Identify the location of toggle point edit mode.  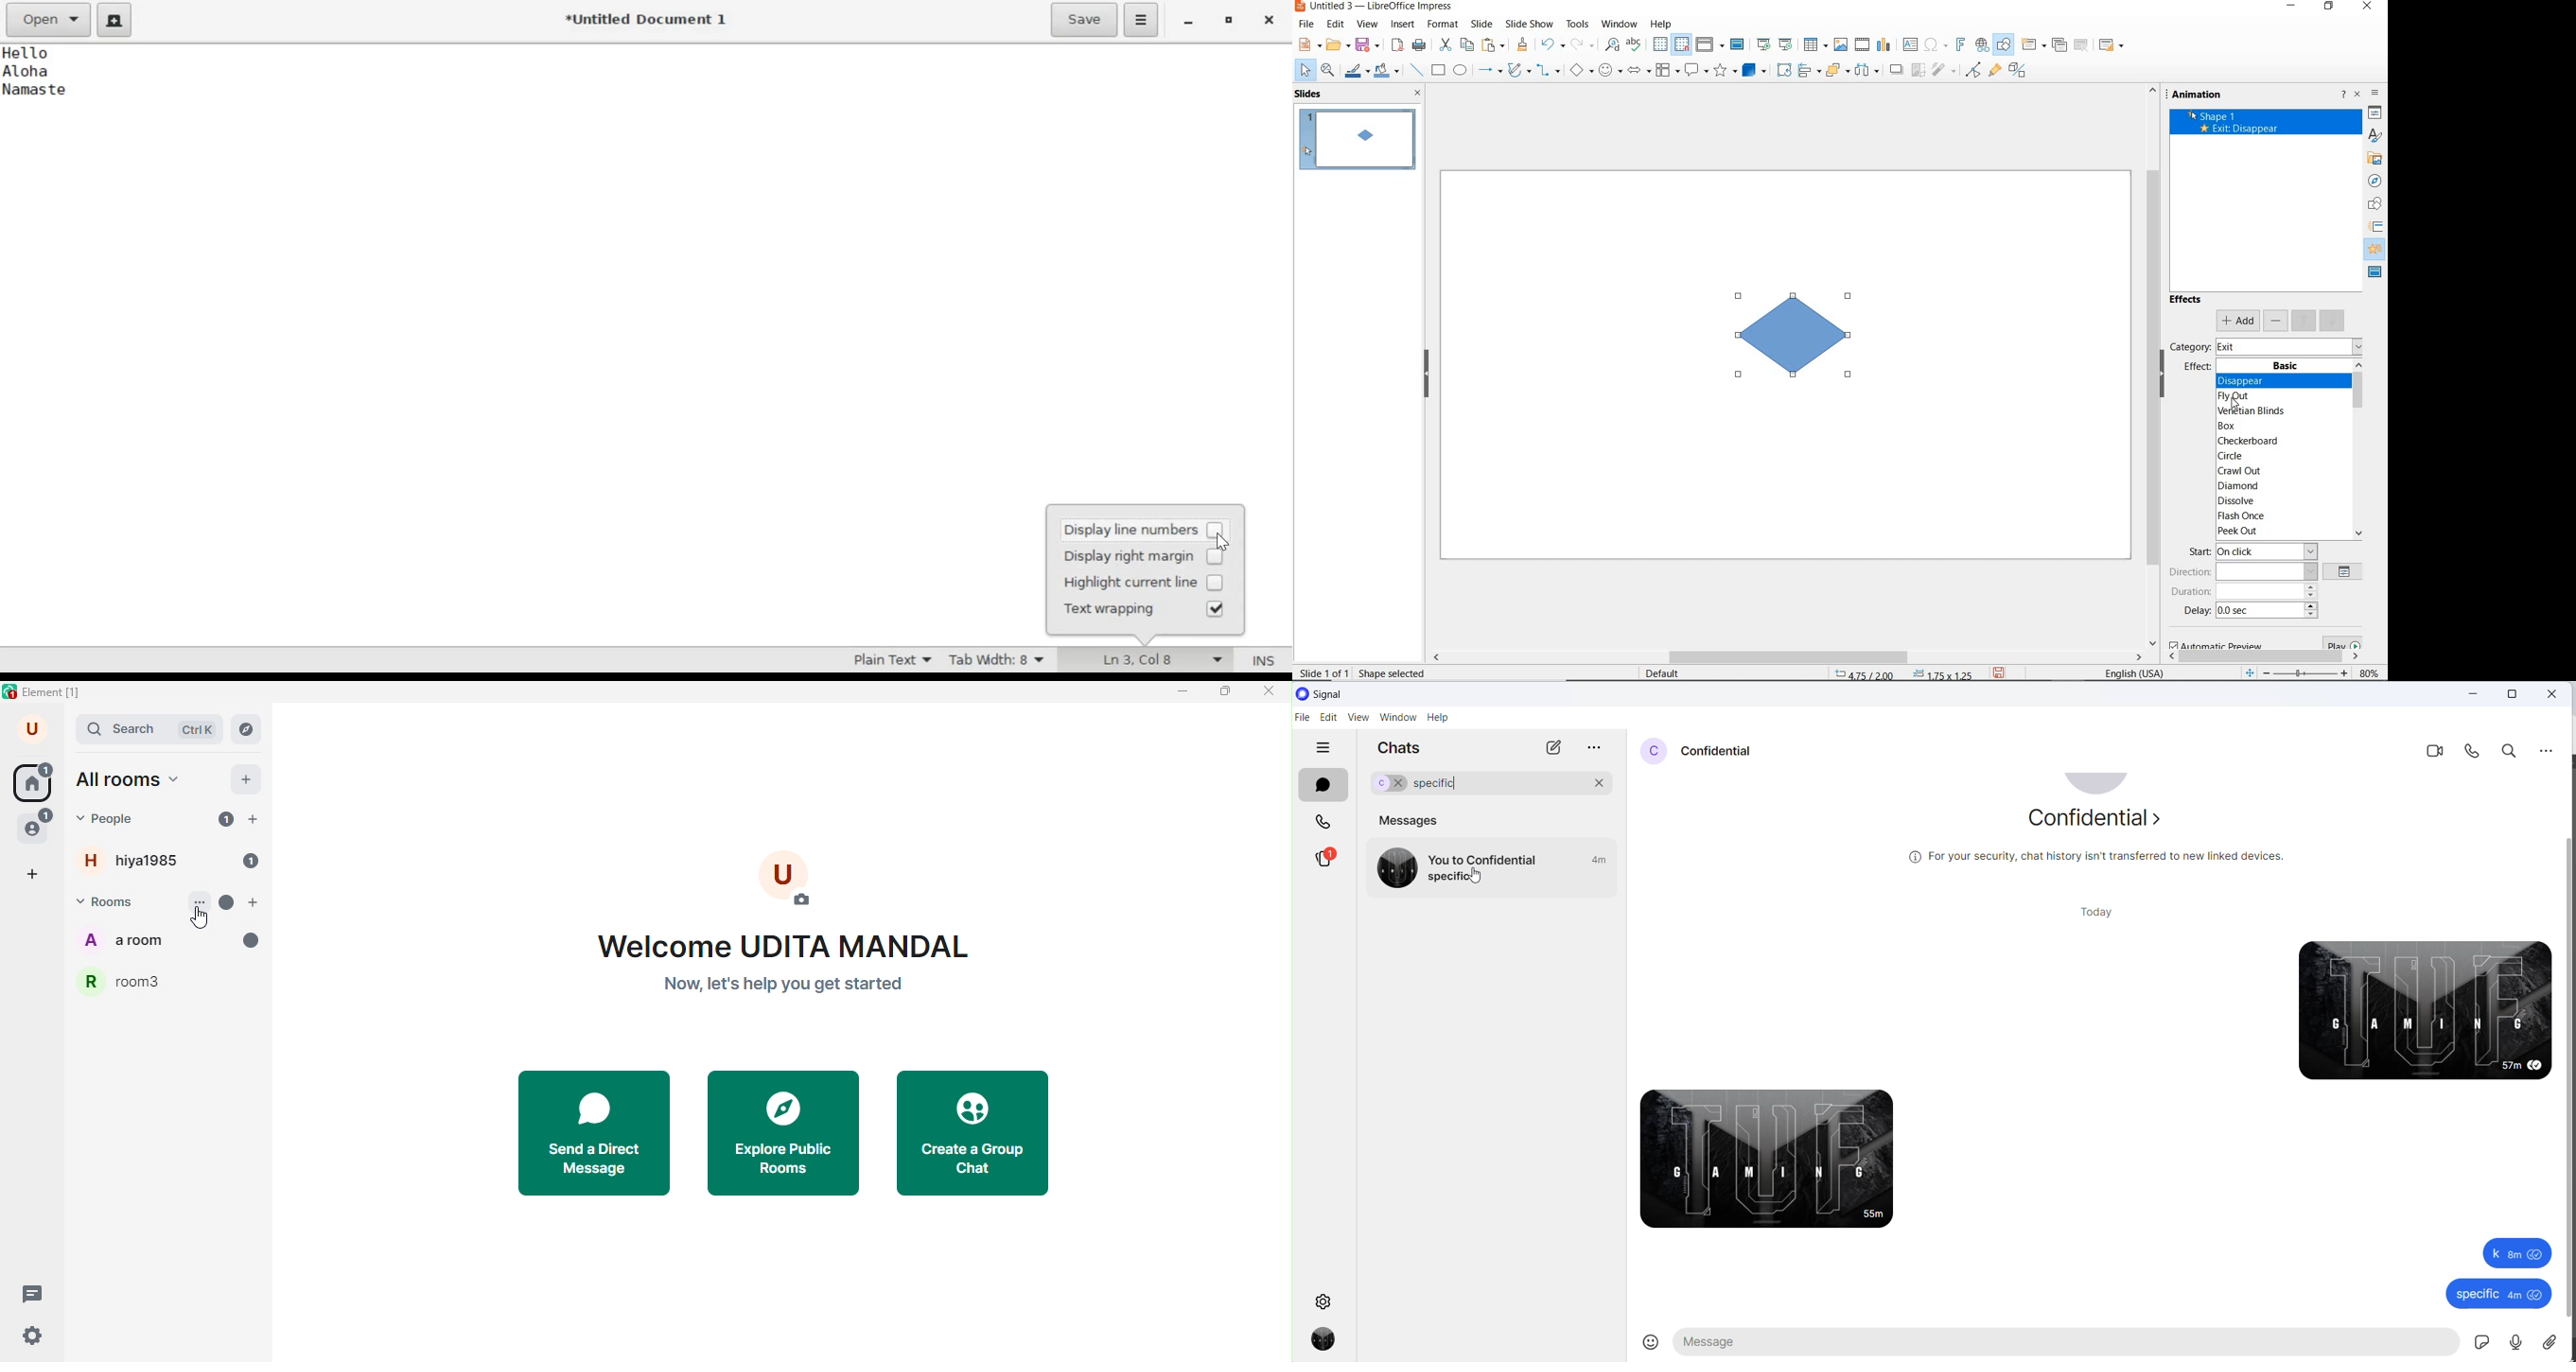
(1973, 70).